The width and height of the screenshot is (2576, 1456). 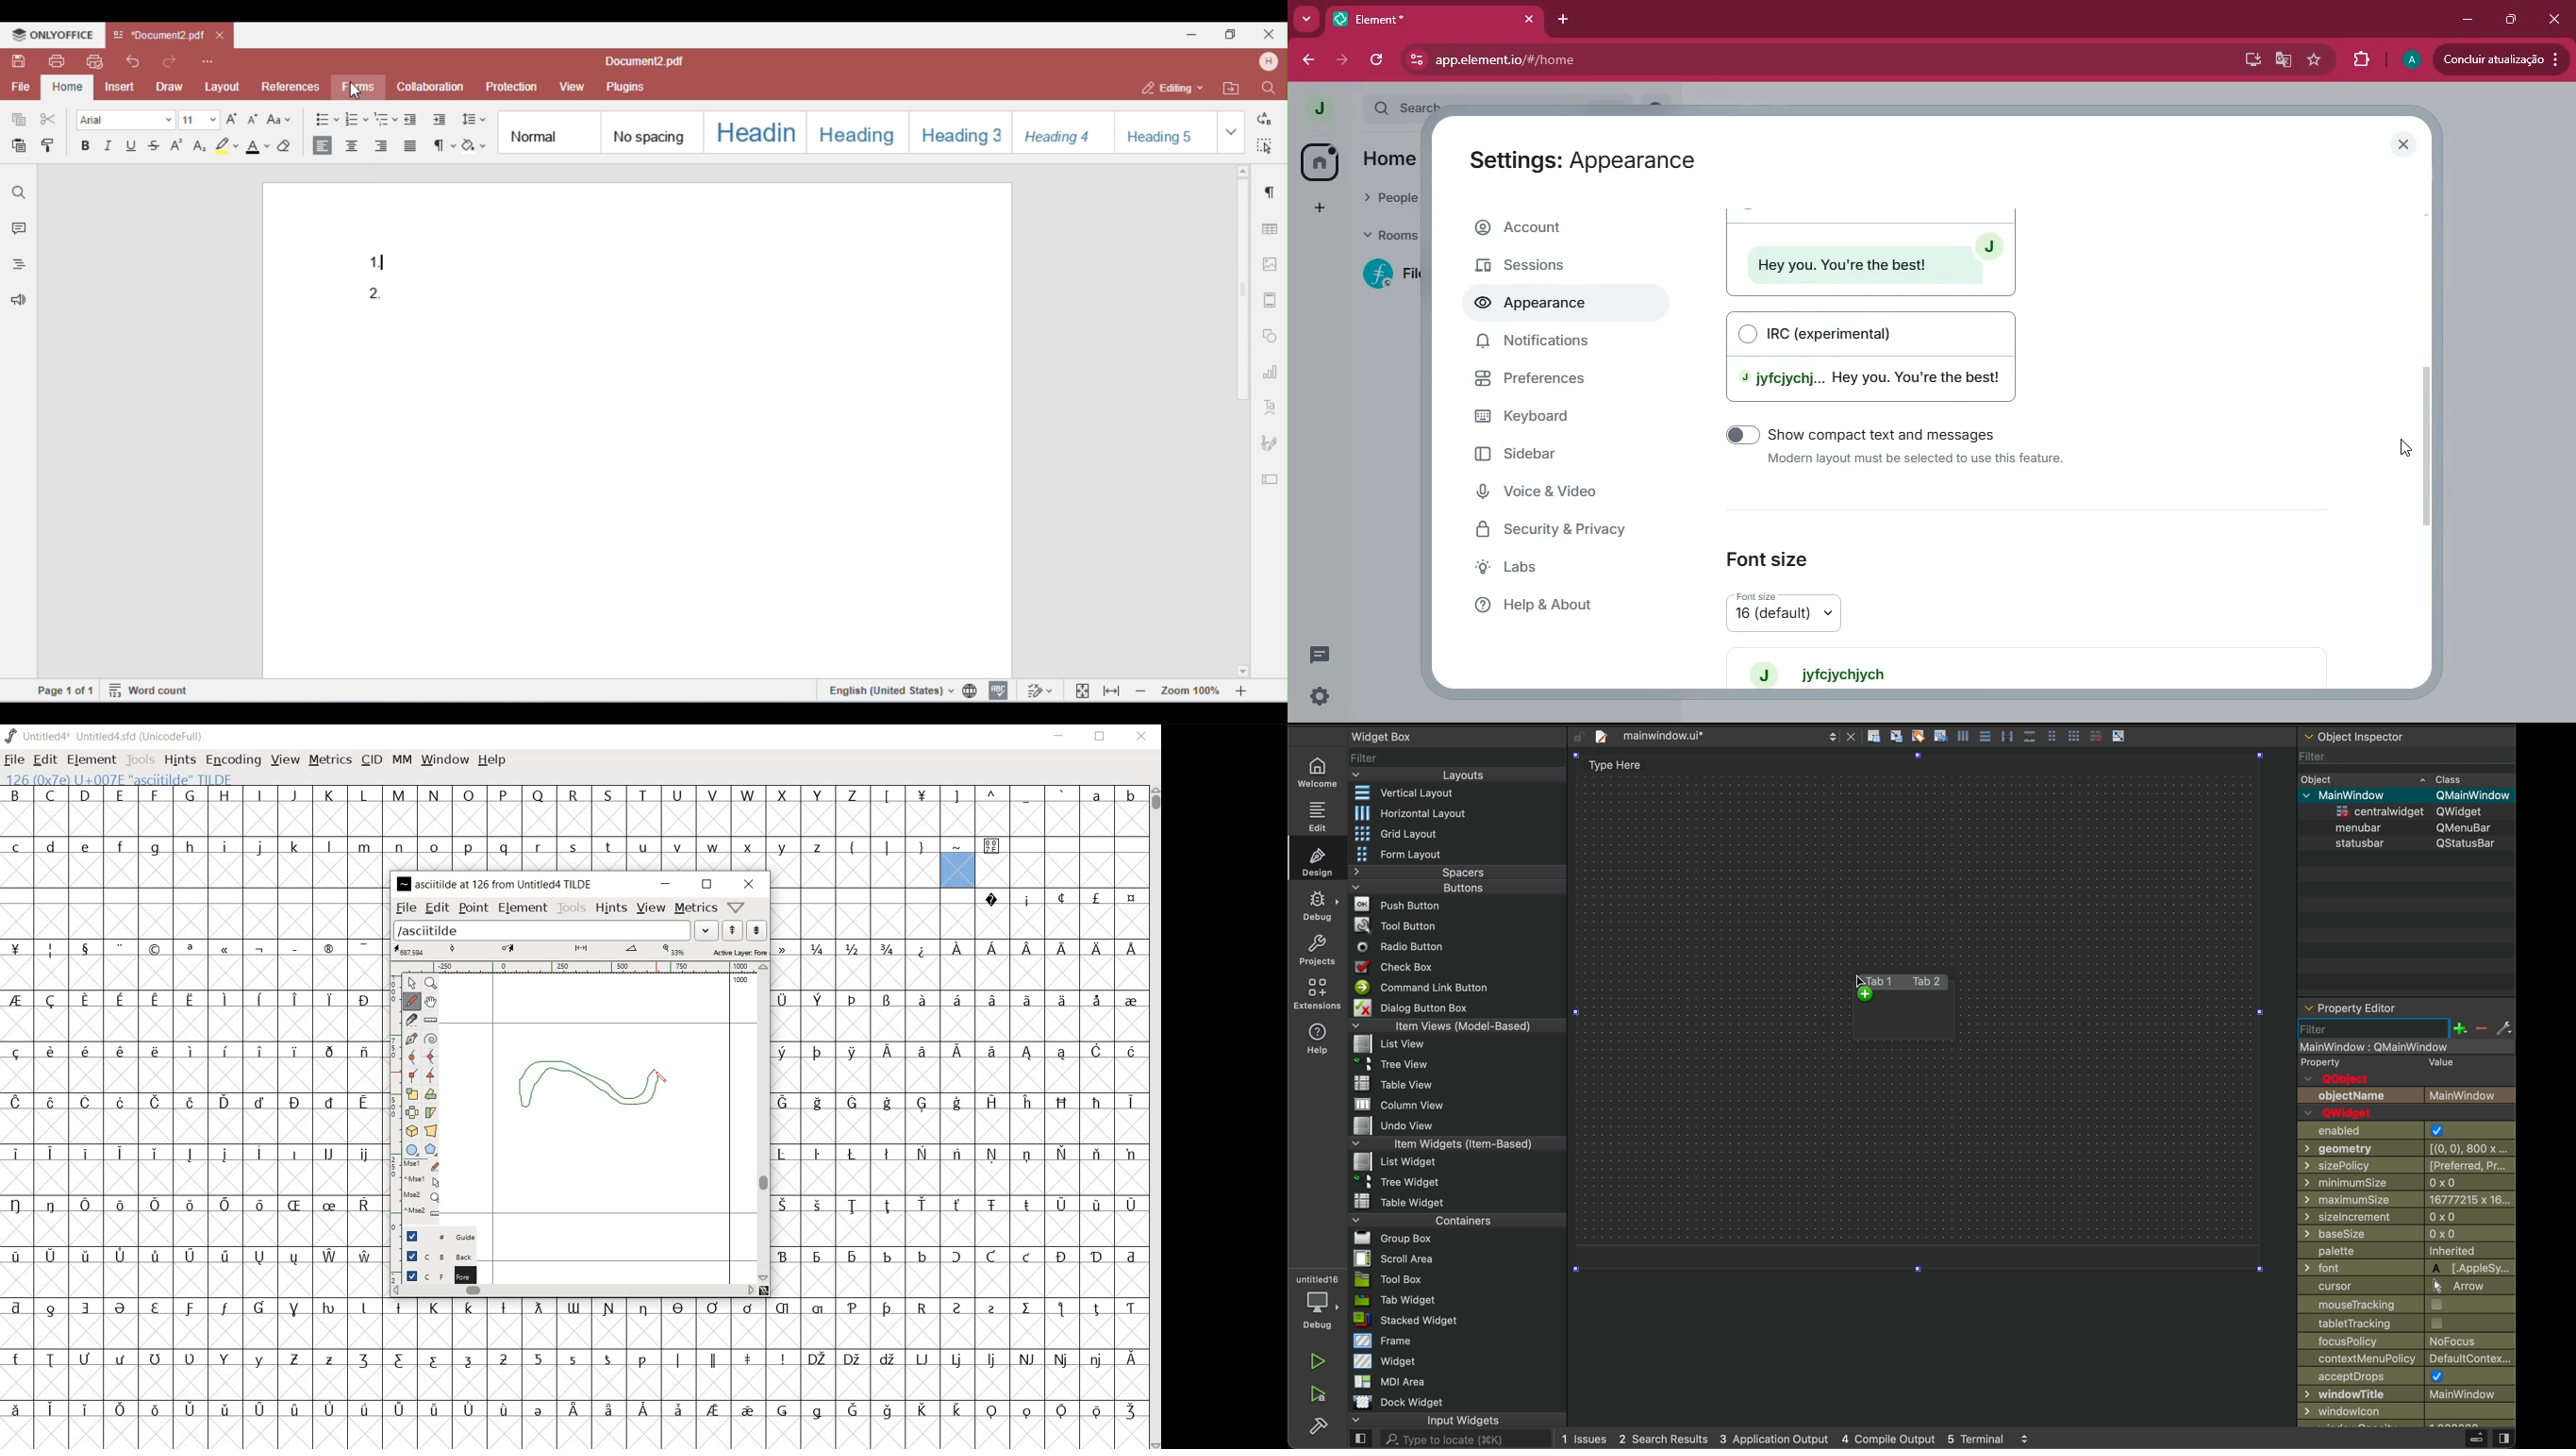 I want to click on Element*, so click(x=1419, y=20).